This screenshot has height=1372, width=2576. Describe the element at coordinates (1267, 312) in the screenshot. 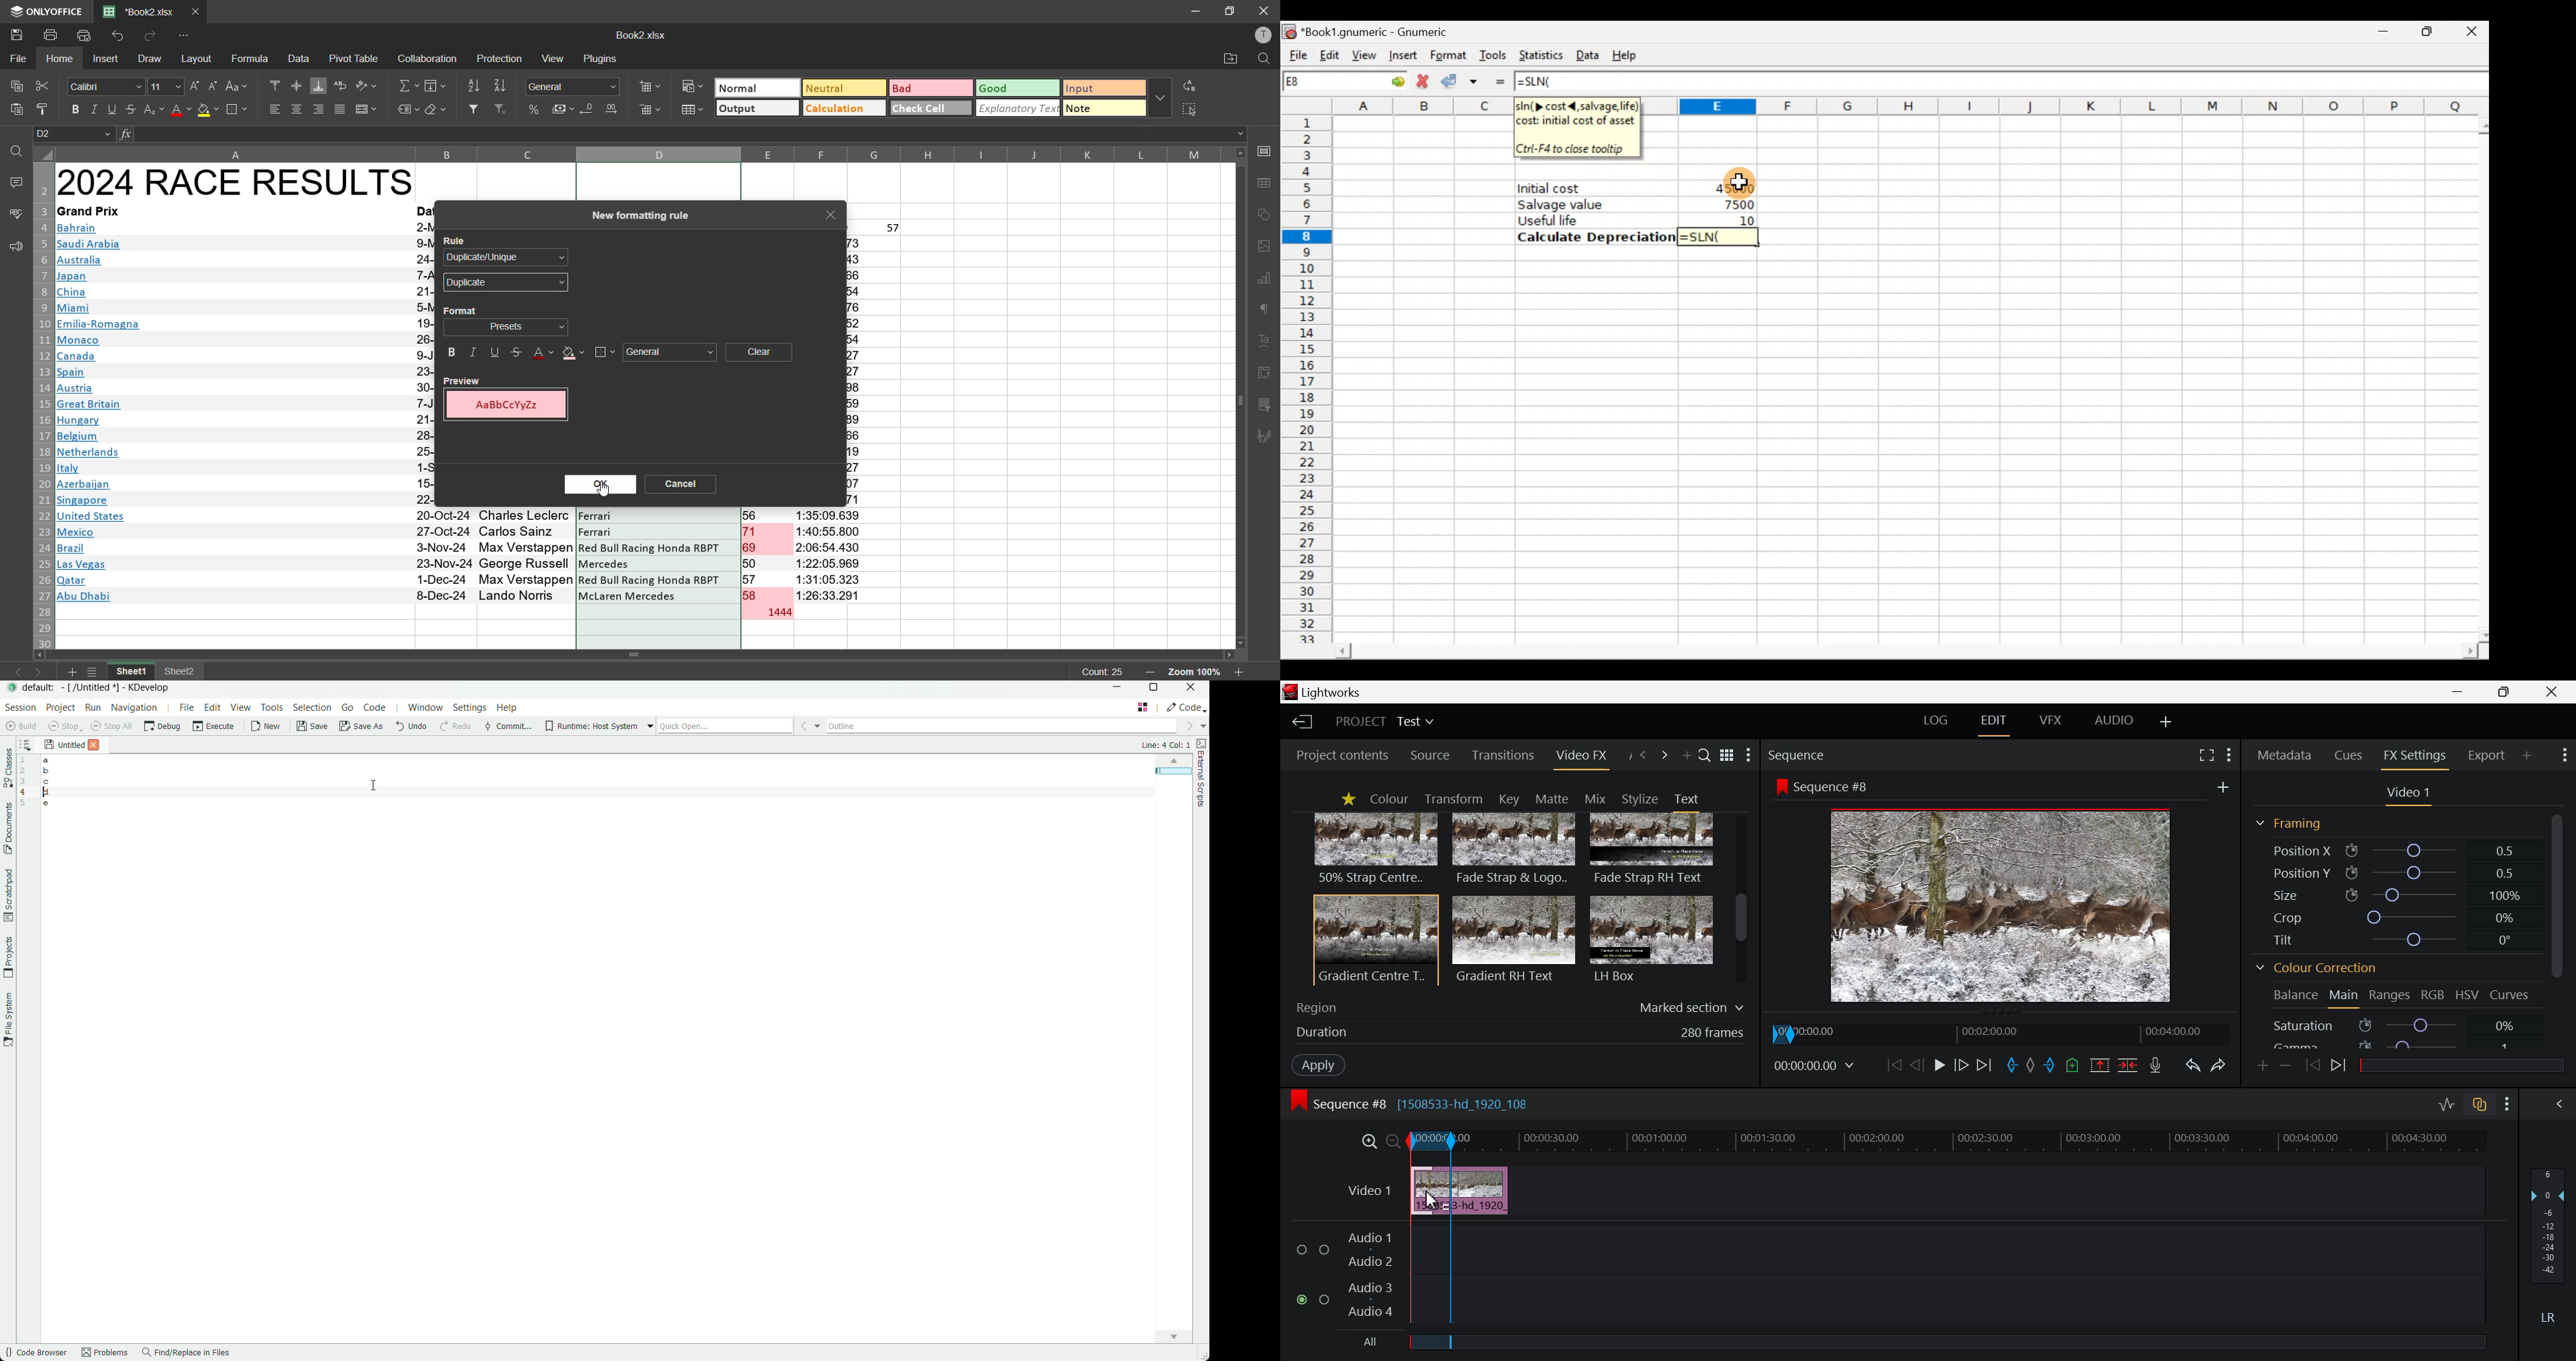

I see `paragraph` at that location.